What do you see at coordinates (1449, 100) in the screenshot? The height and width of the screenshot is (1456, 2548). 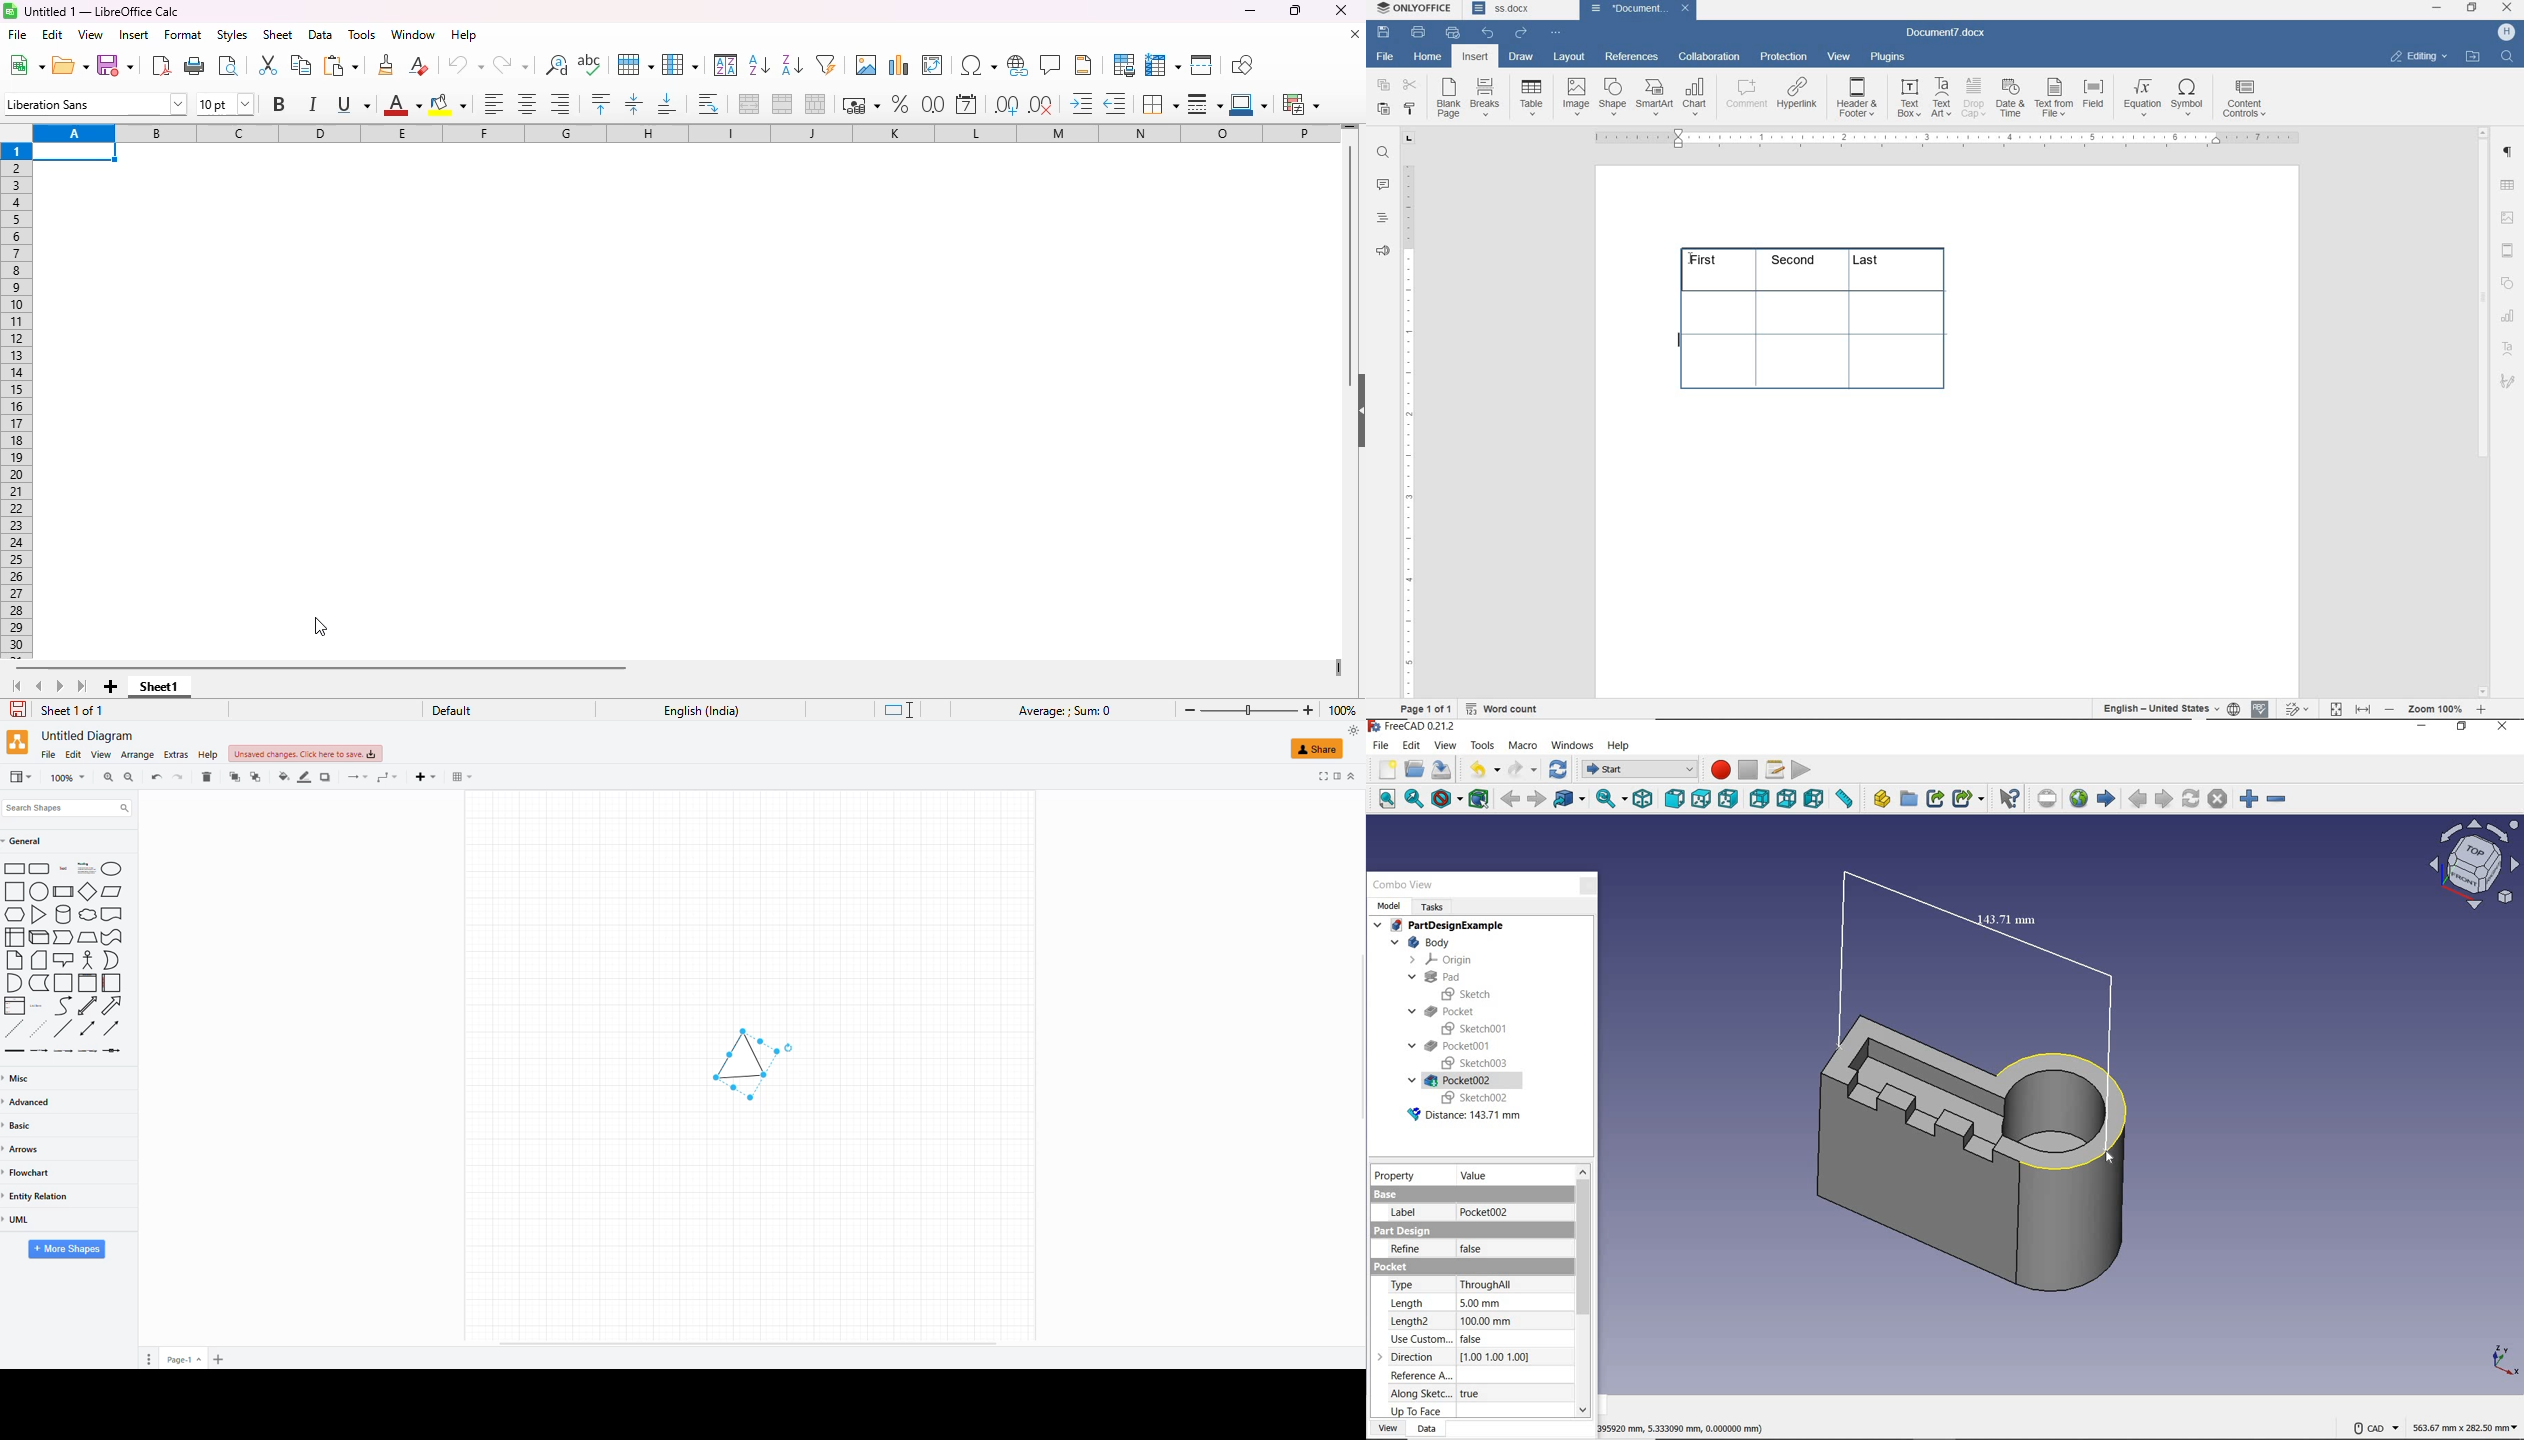 I see `blank page` at bounding box center [1449, 100].